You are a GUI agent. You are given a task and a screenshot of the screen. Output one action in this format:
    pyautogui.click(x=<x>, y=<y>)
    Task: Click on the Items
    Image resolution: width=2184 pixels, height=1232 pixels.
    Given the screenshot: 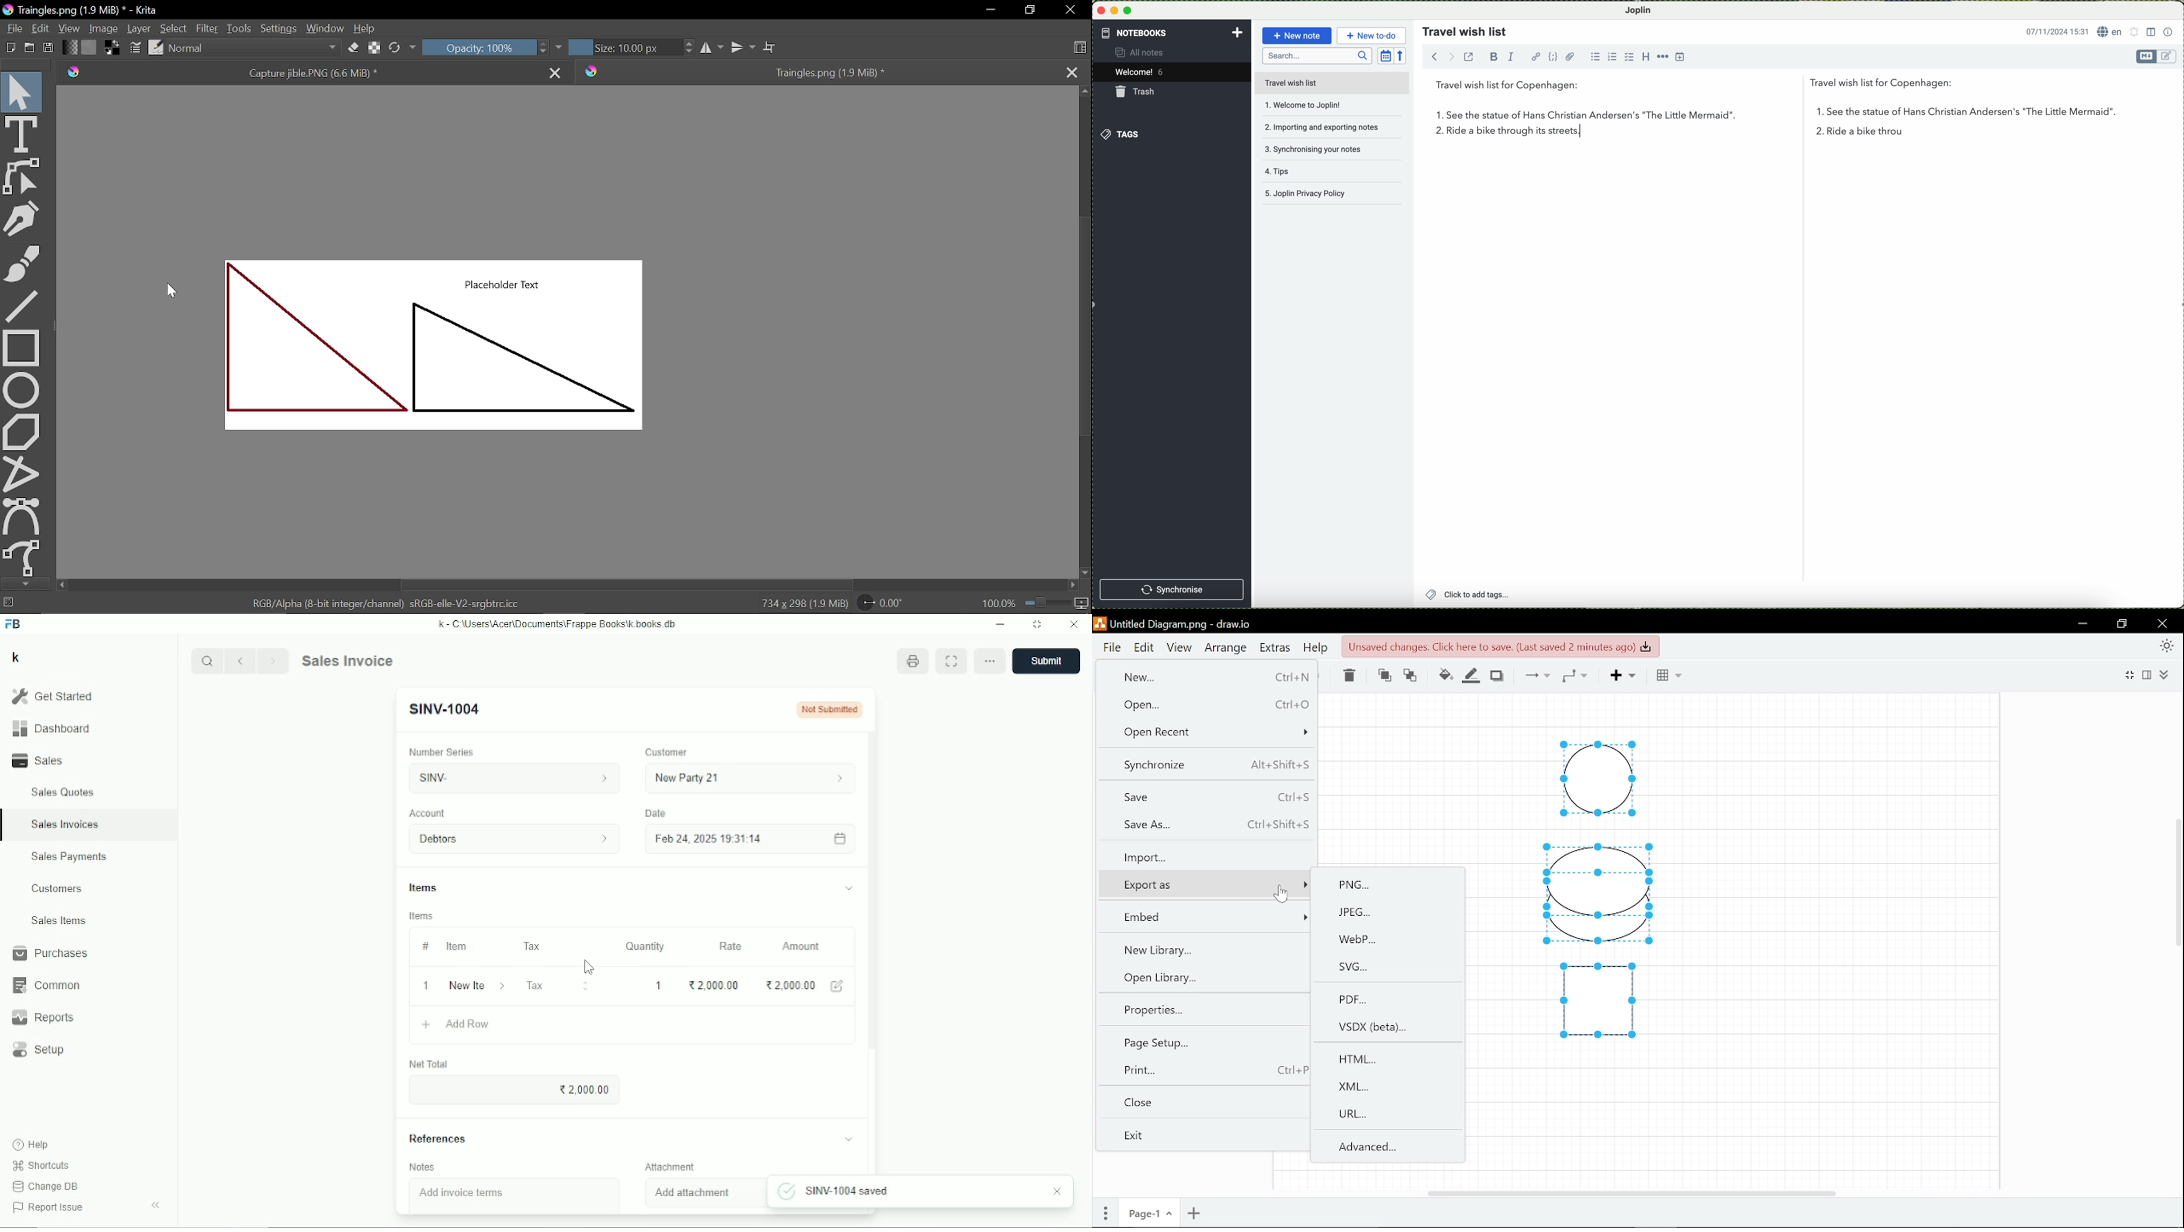 What is the action you would take?
    pyautogui.click(x=422, y=916)
    